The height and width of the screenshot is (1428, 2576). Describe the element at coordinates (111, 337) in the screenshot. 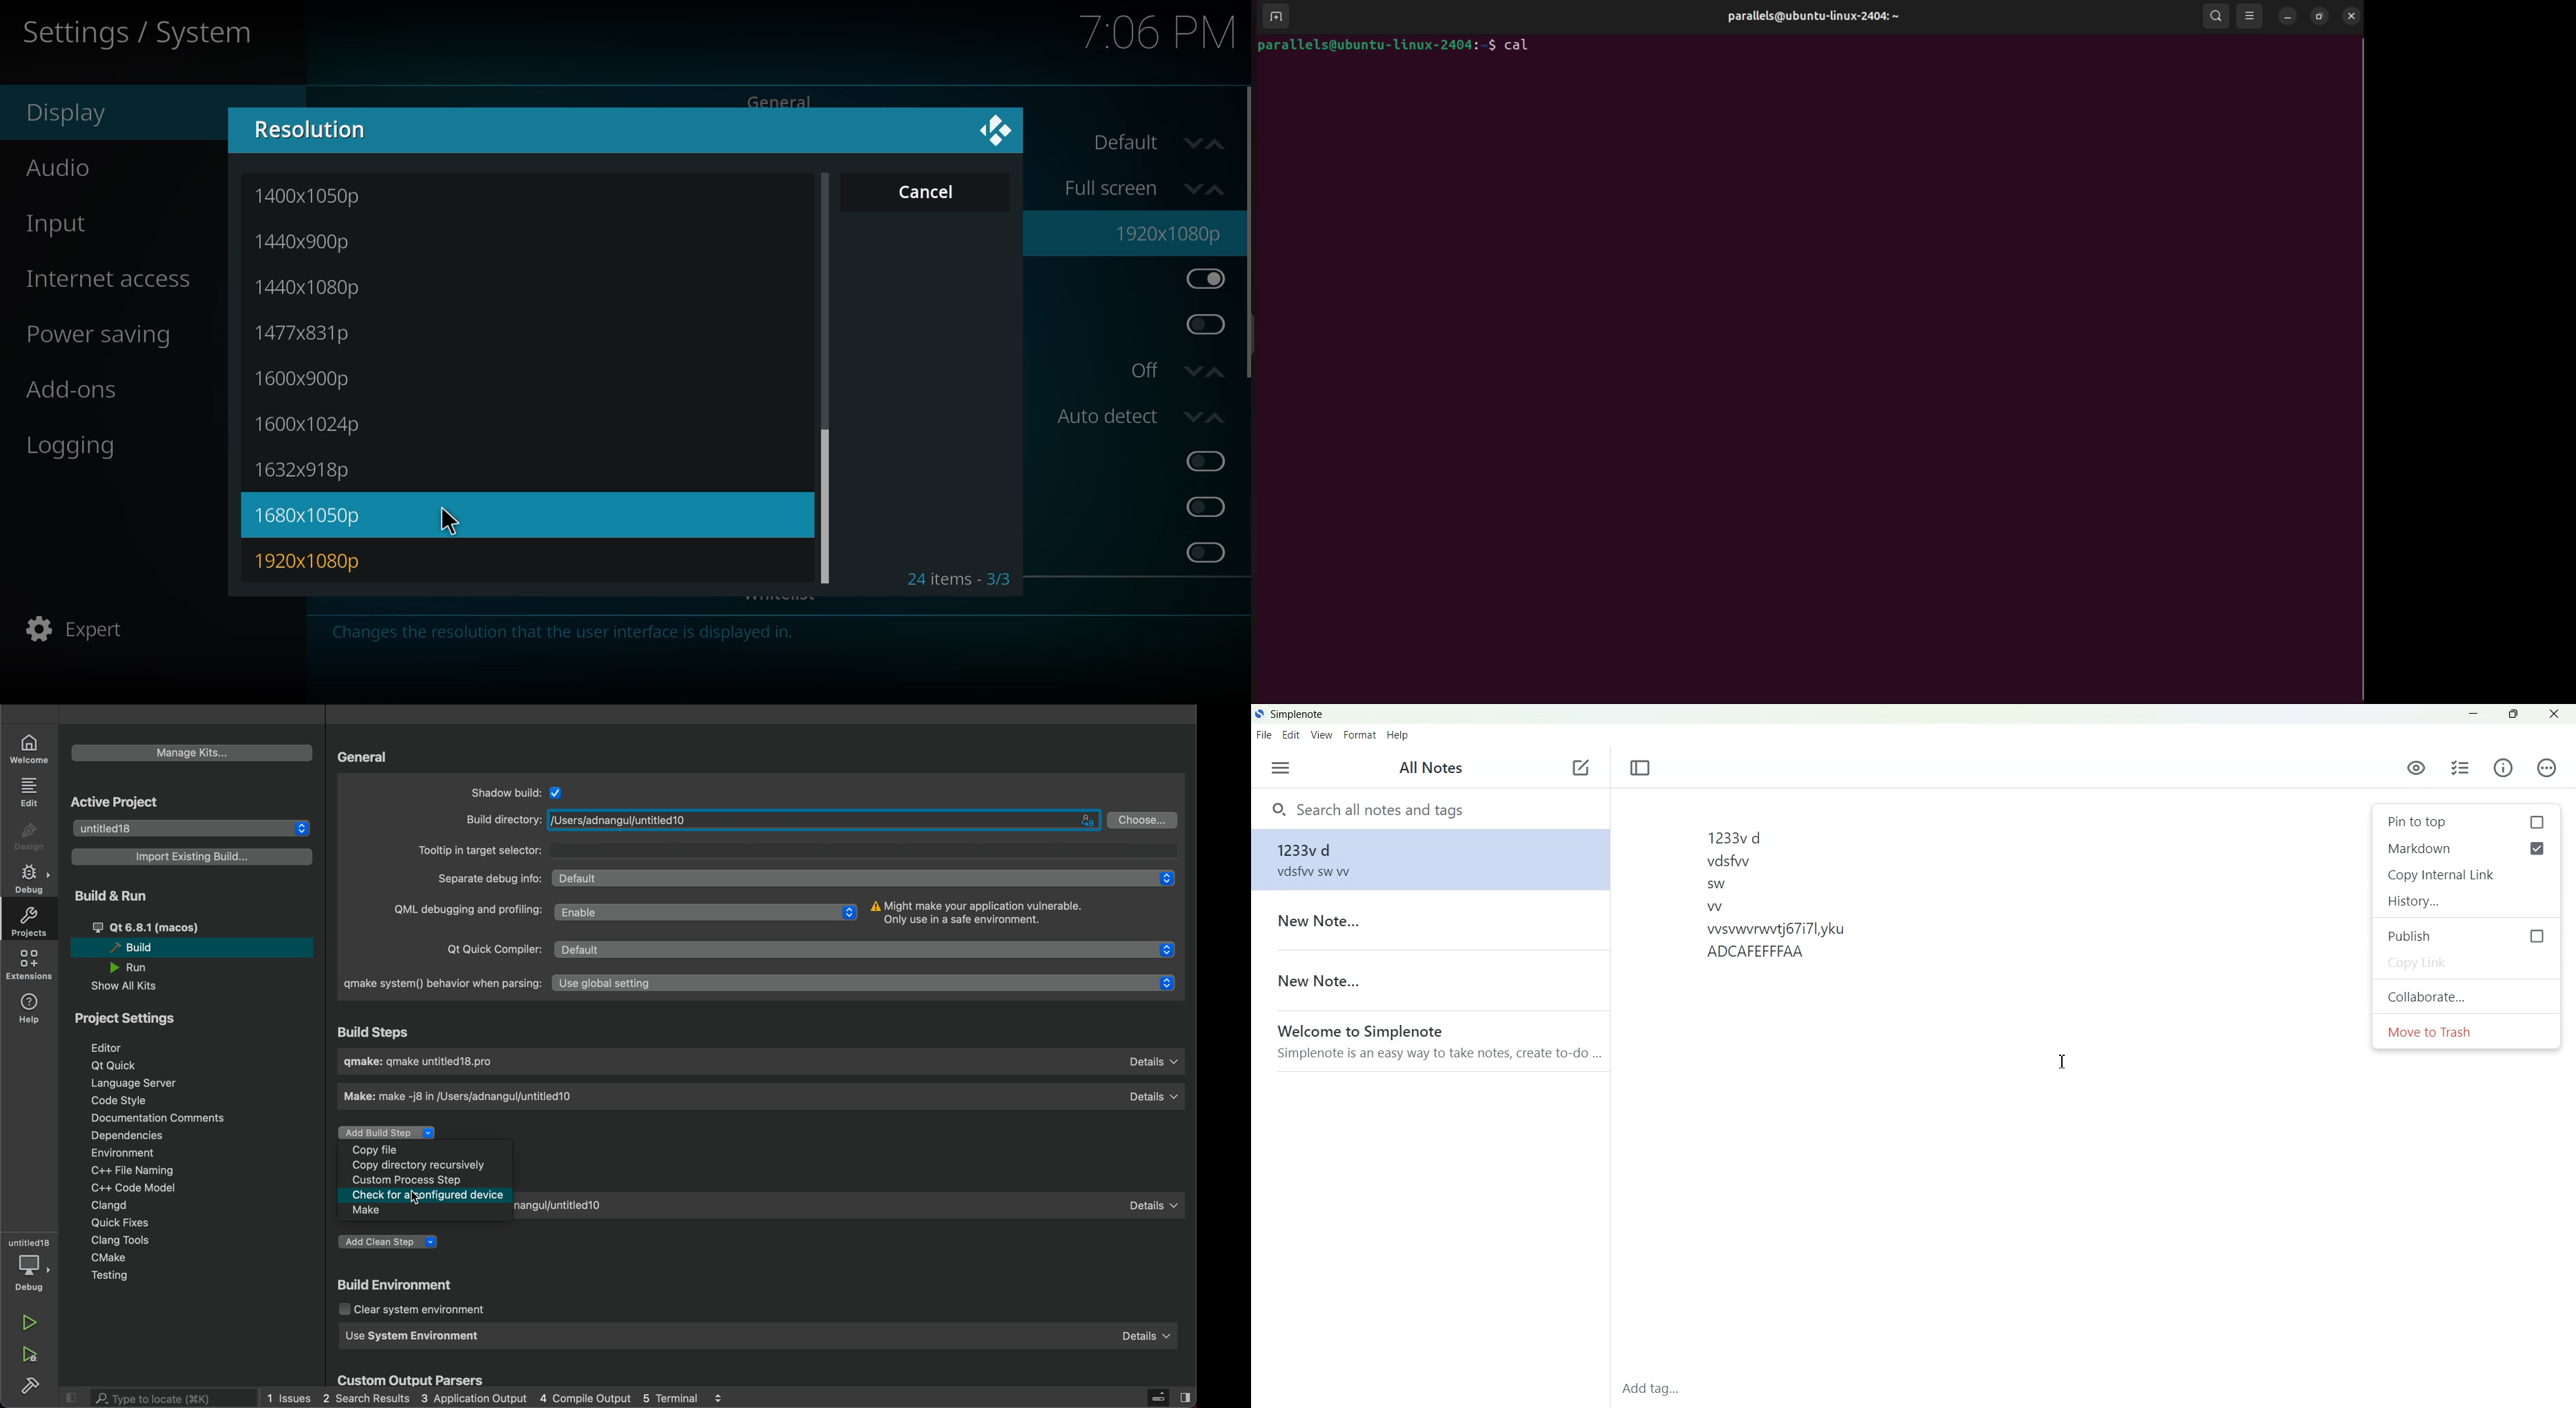

I see `power saving` at that location.